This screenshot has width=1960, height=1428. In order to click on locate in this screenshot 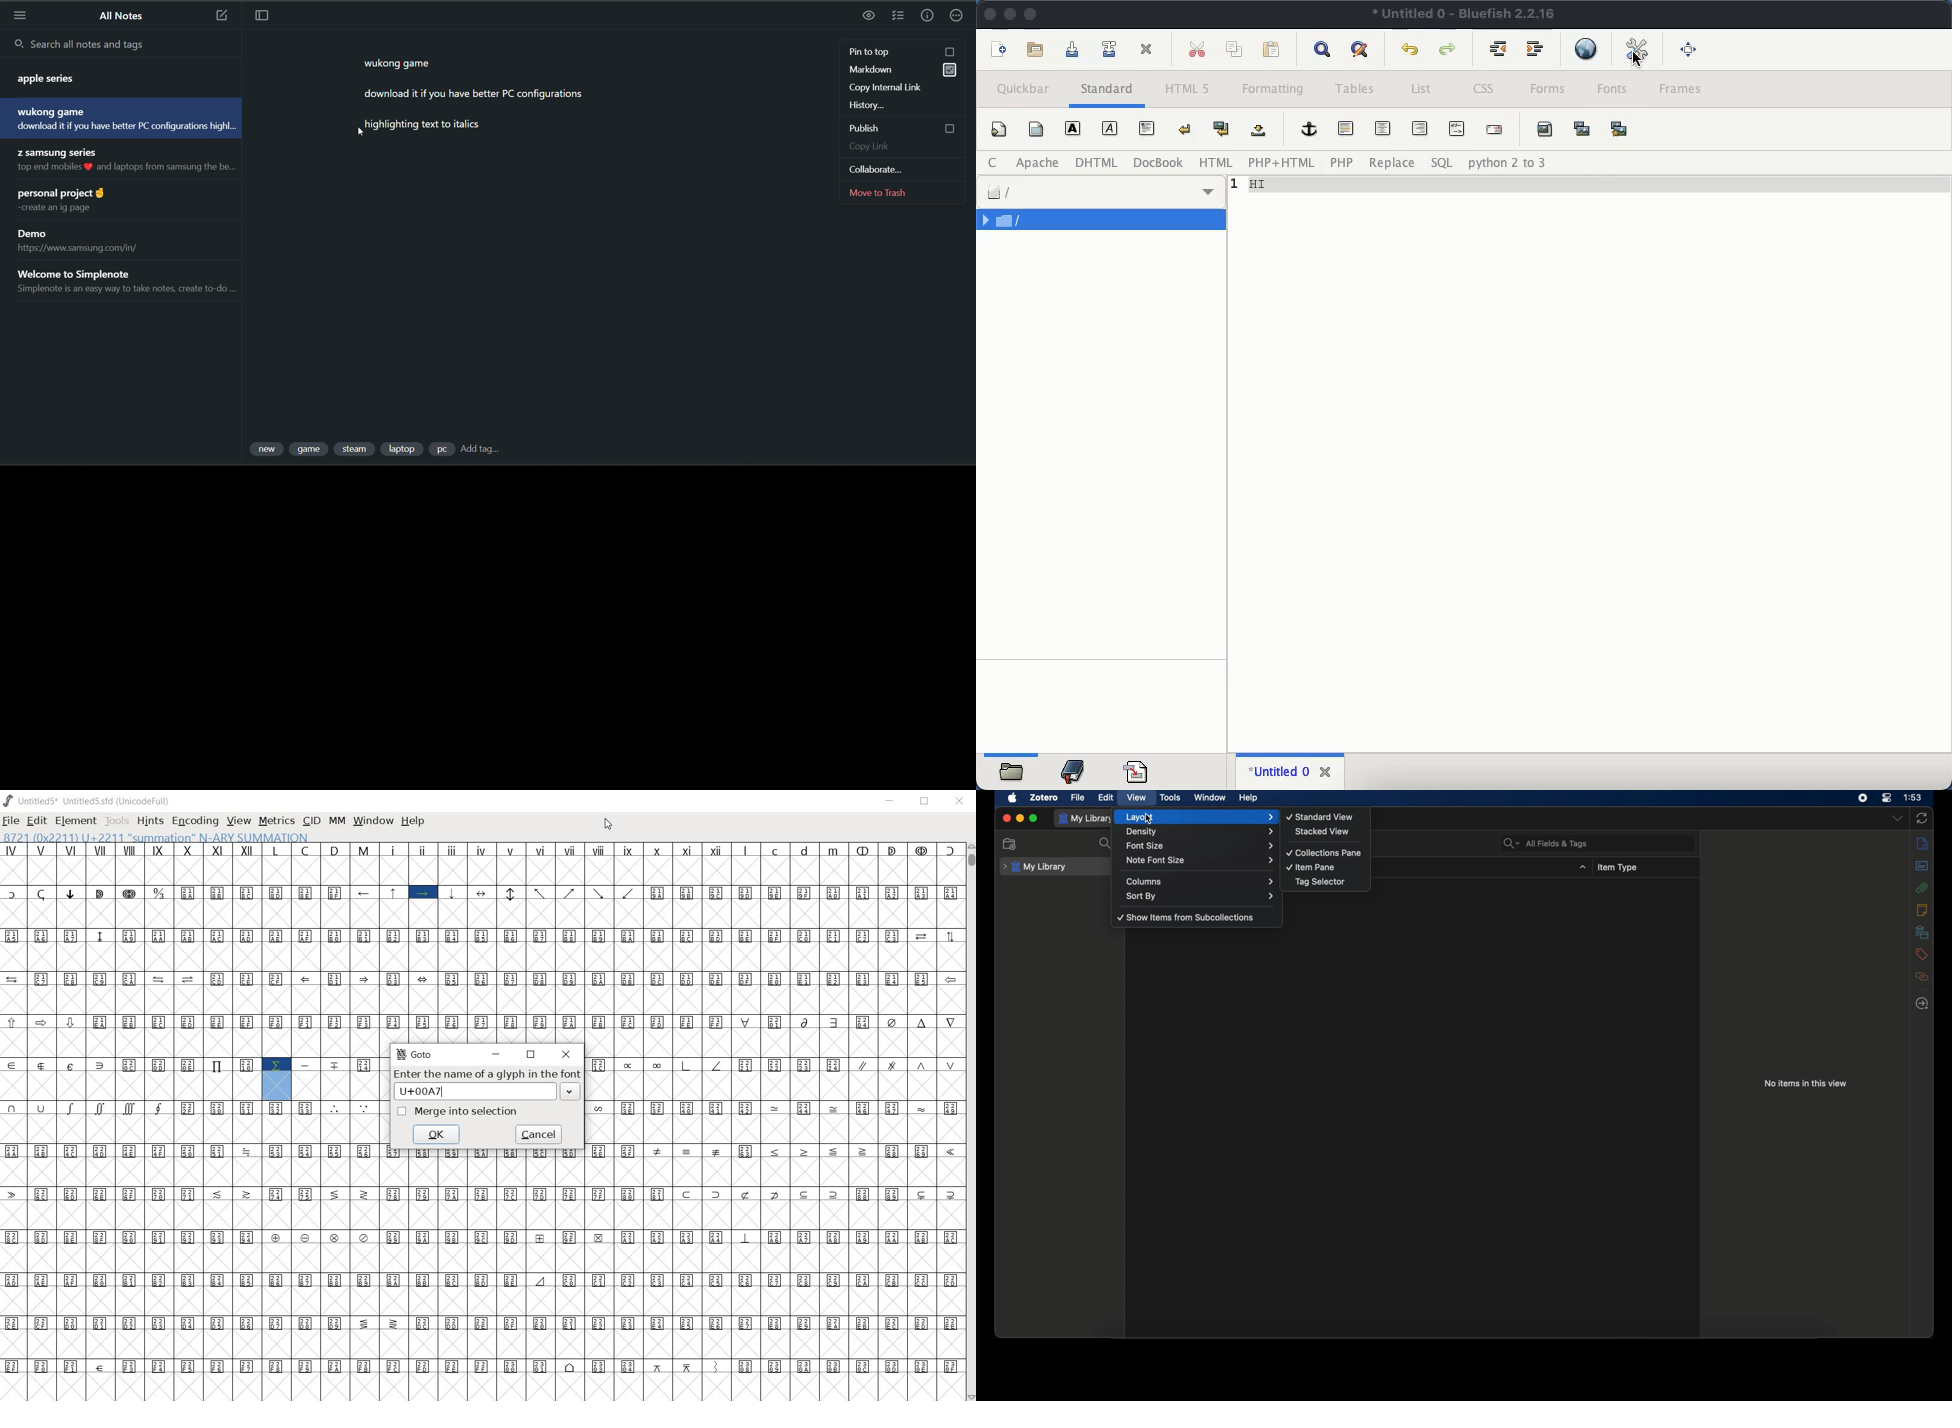, I will do `click(1923, 1004)`.